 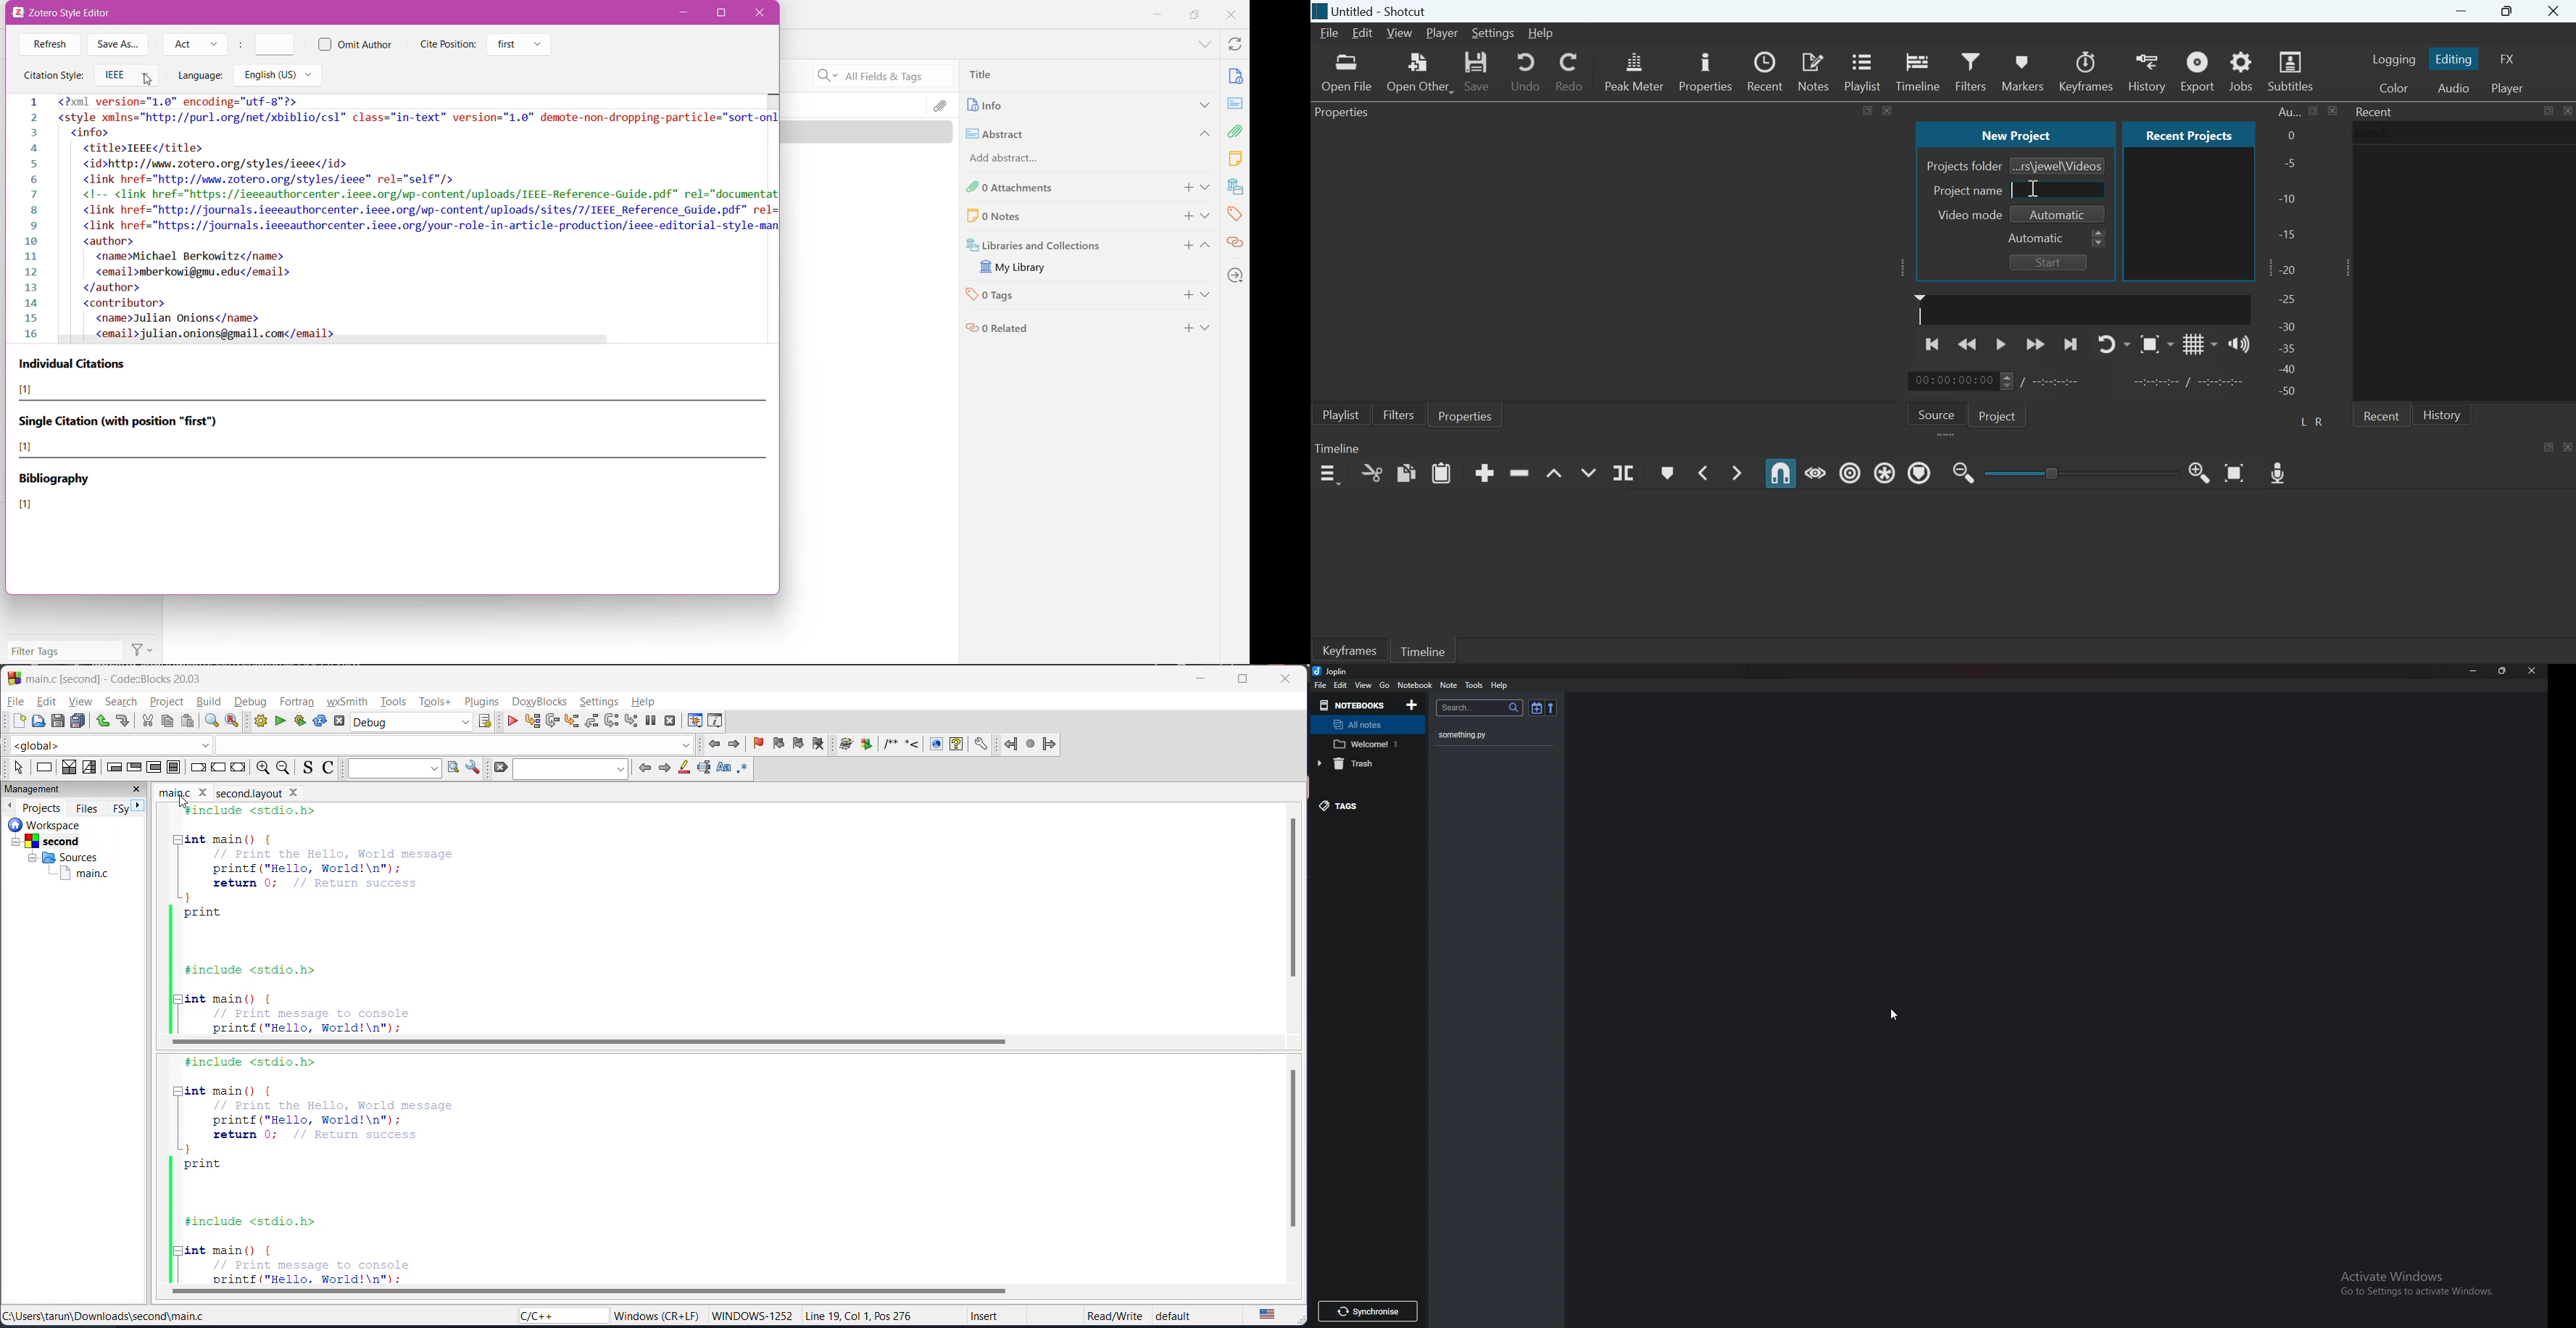 I want to click on zoom timeline out, so click(x=1964, y=471).